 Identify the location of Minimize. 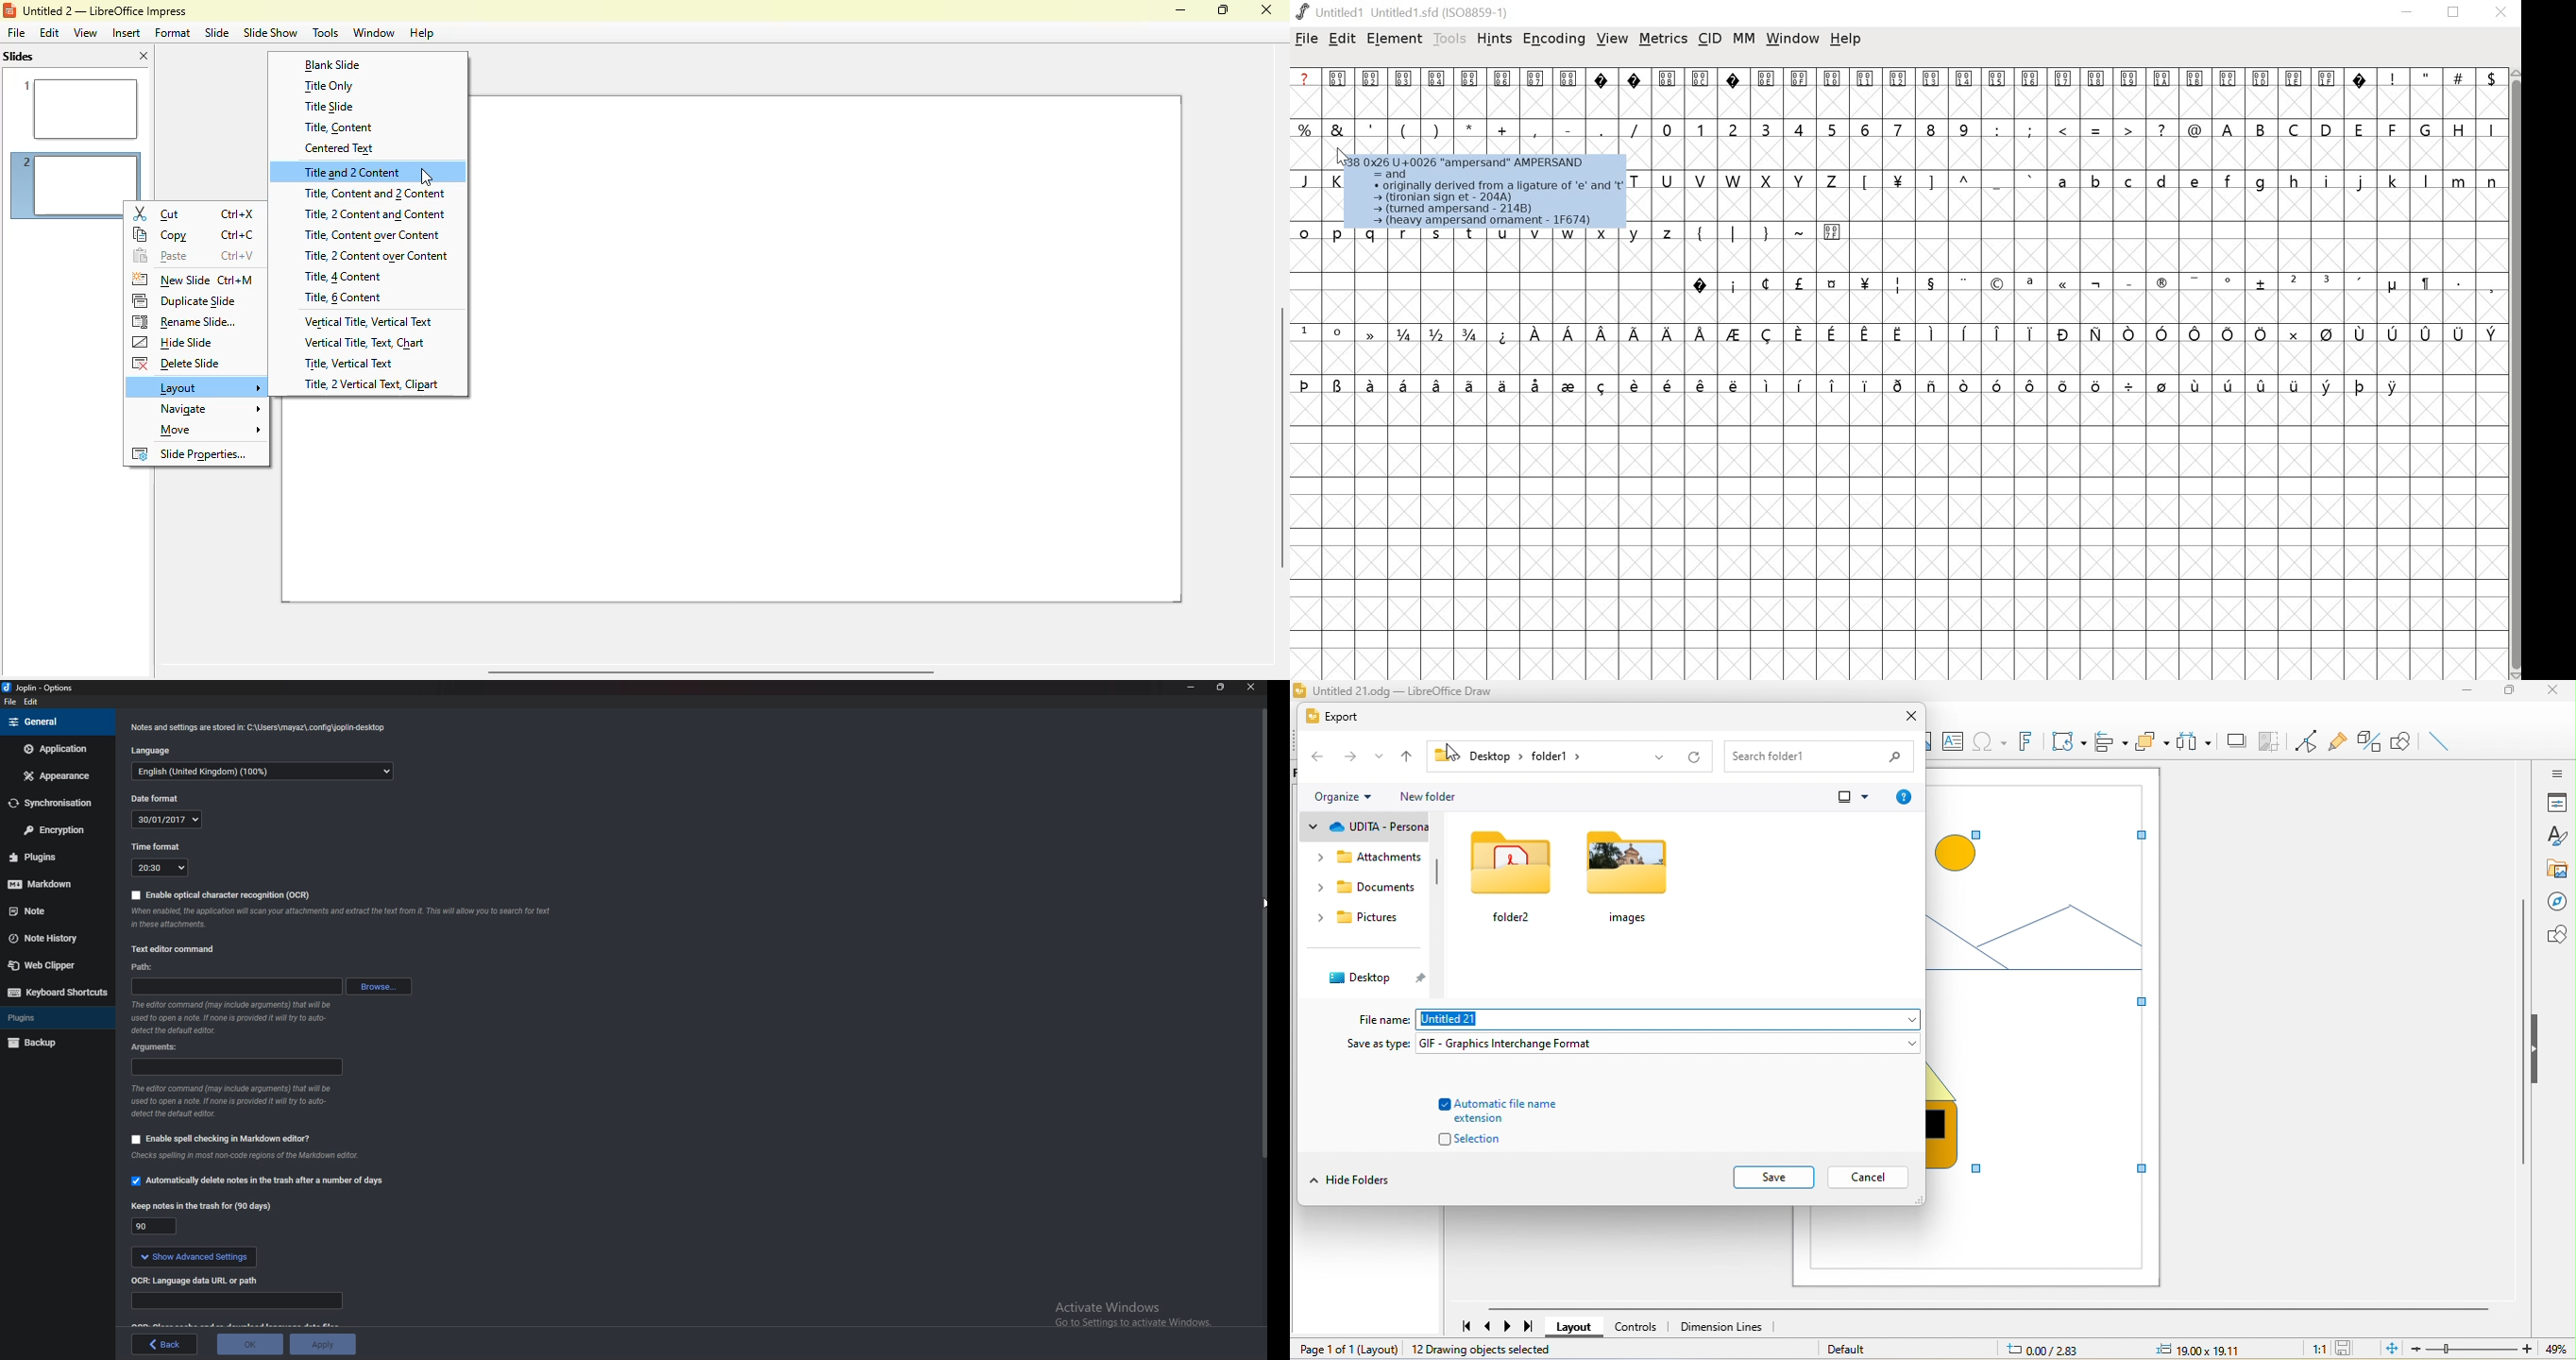
(1192, 688).